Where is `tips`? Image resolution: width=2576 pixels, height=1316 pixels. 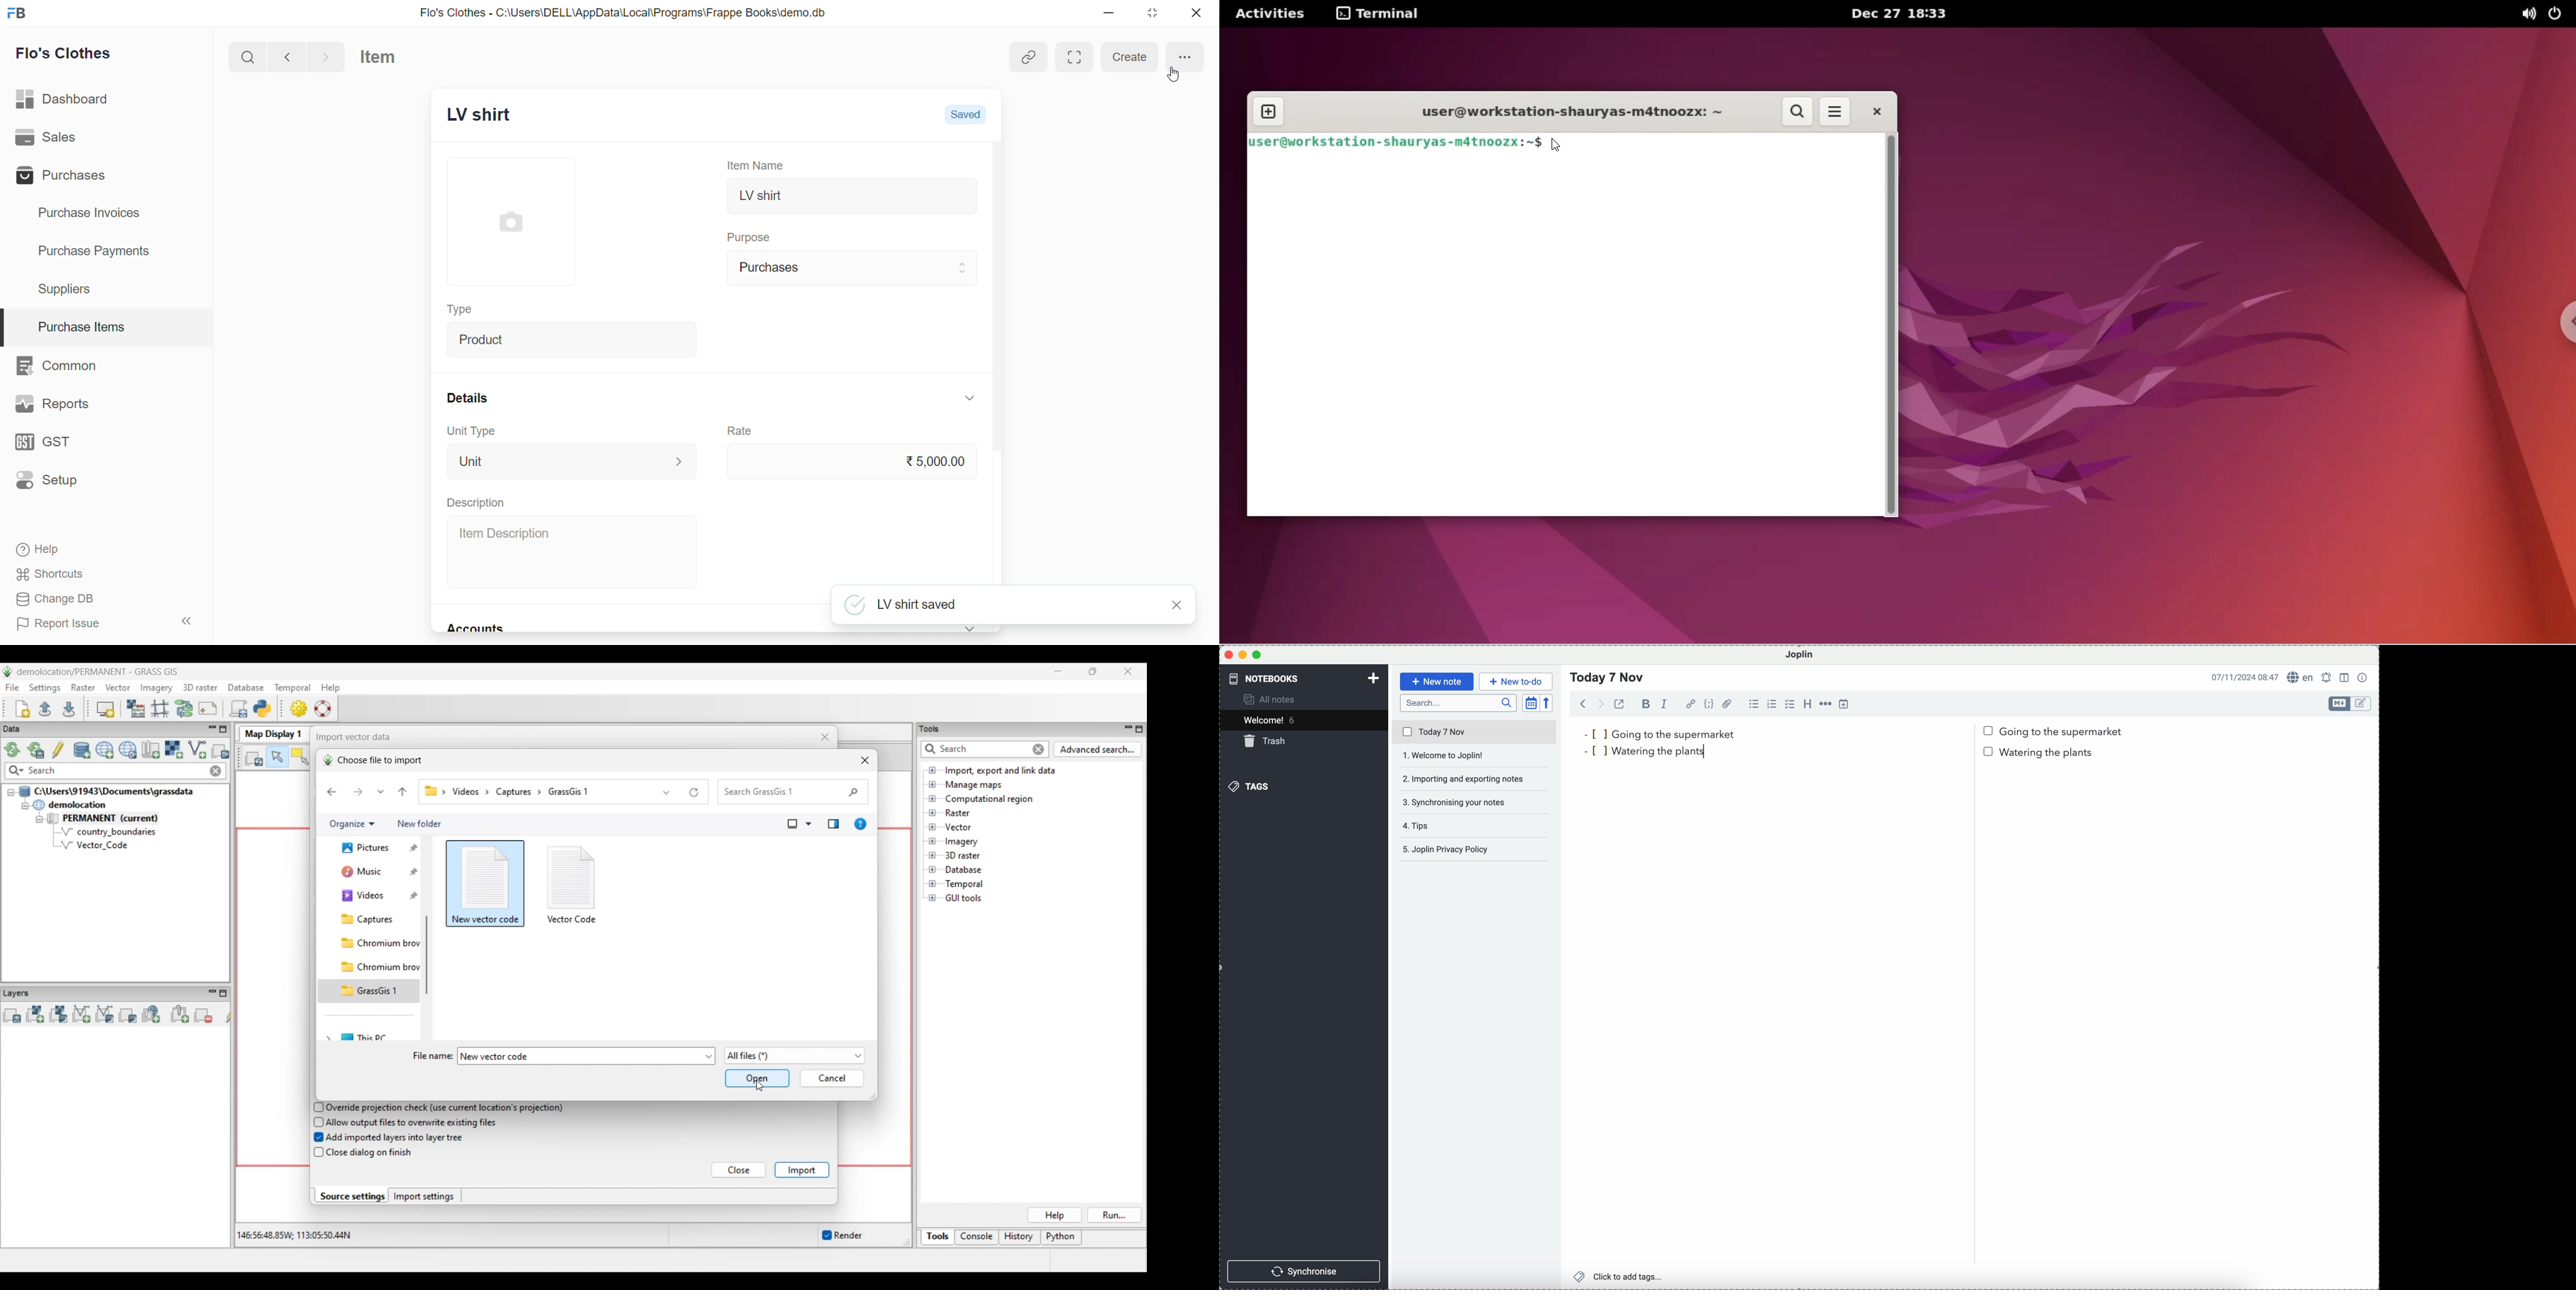
tips is located at coordinates (1420, 826).